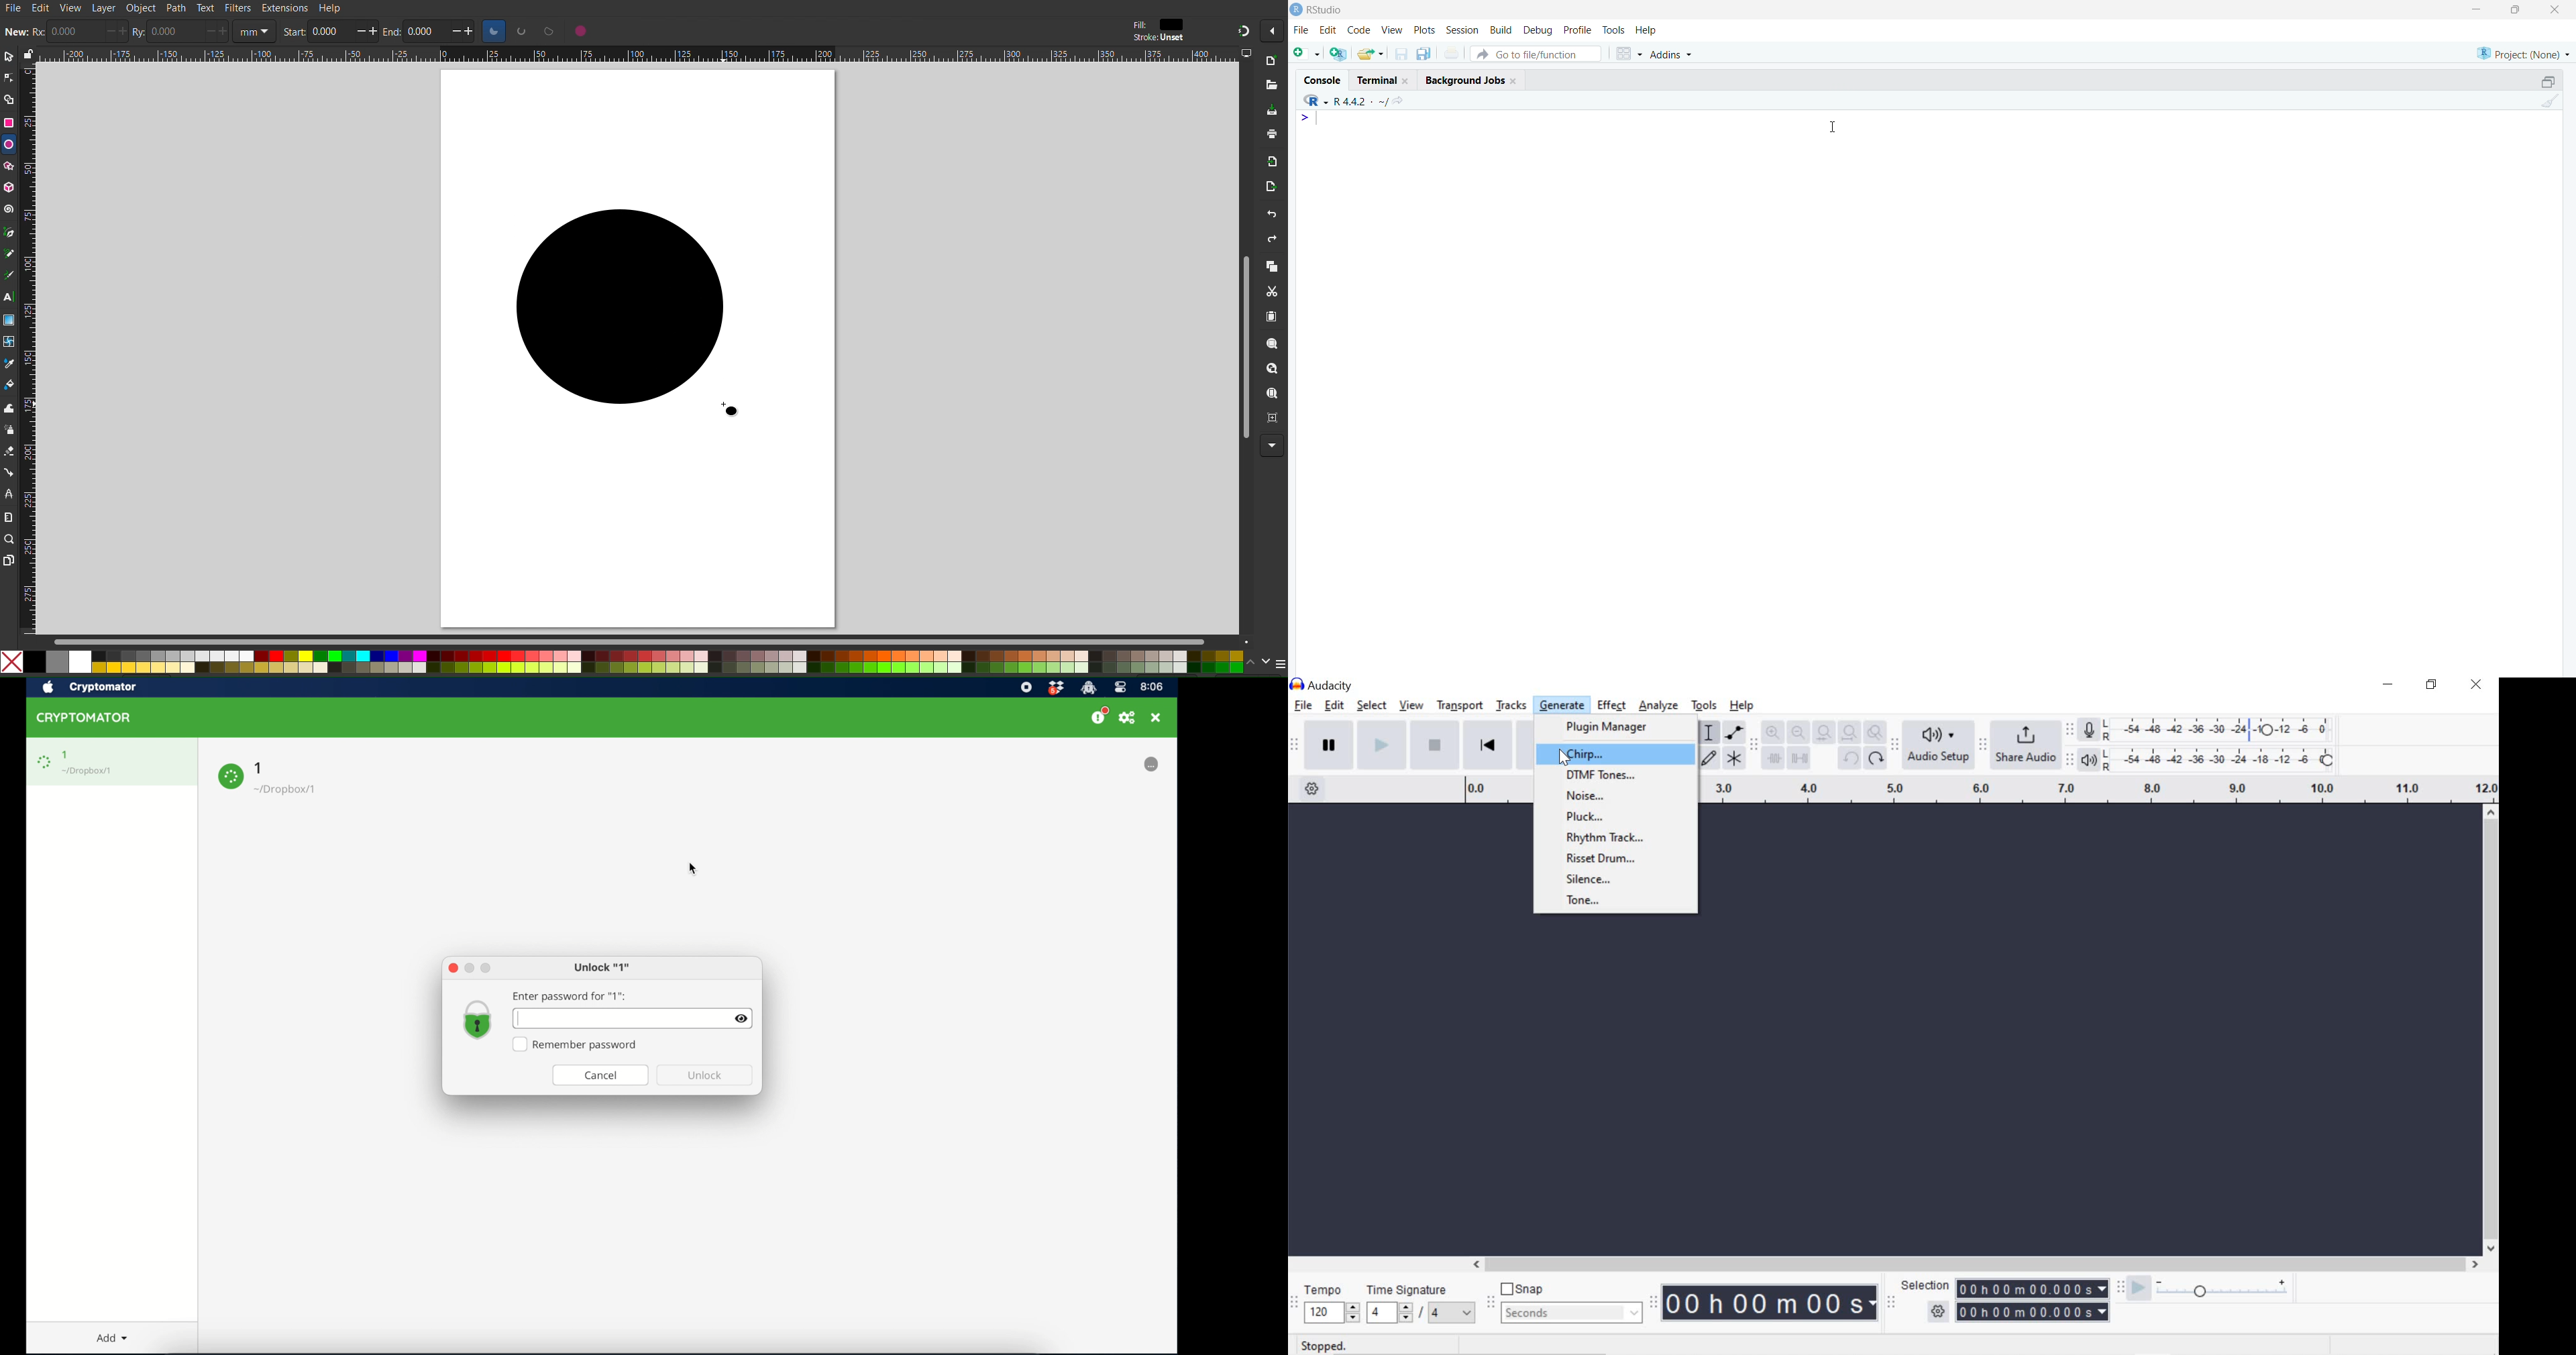 The image size is (2576, 1372). What do you see at coordinates (2432, 685) in the screenshot?
I see `restore down` at bounding box center [2432, 685].